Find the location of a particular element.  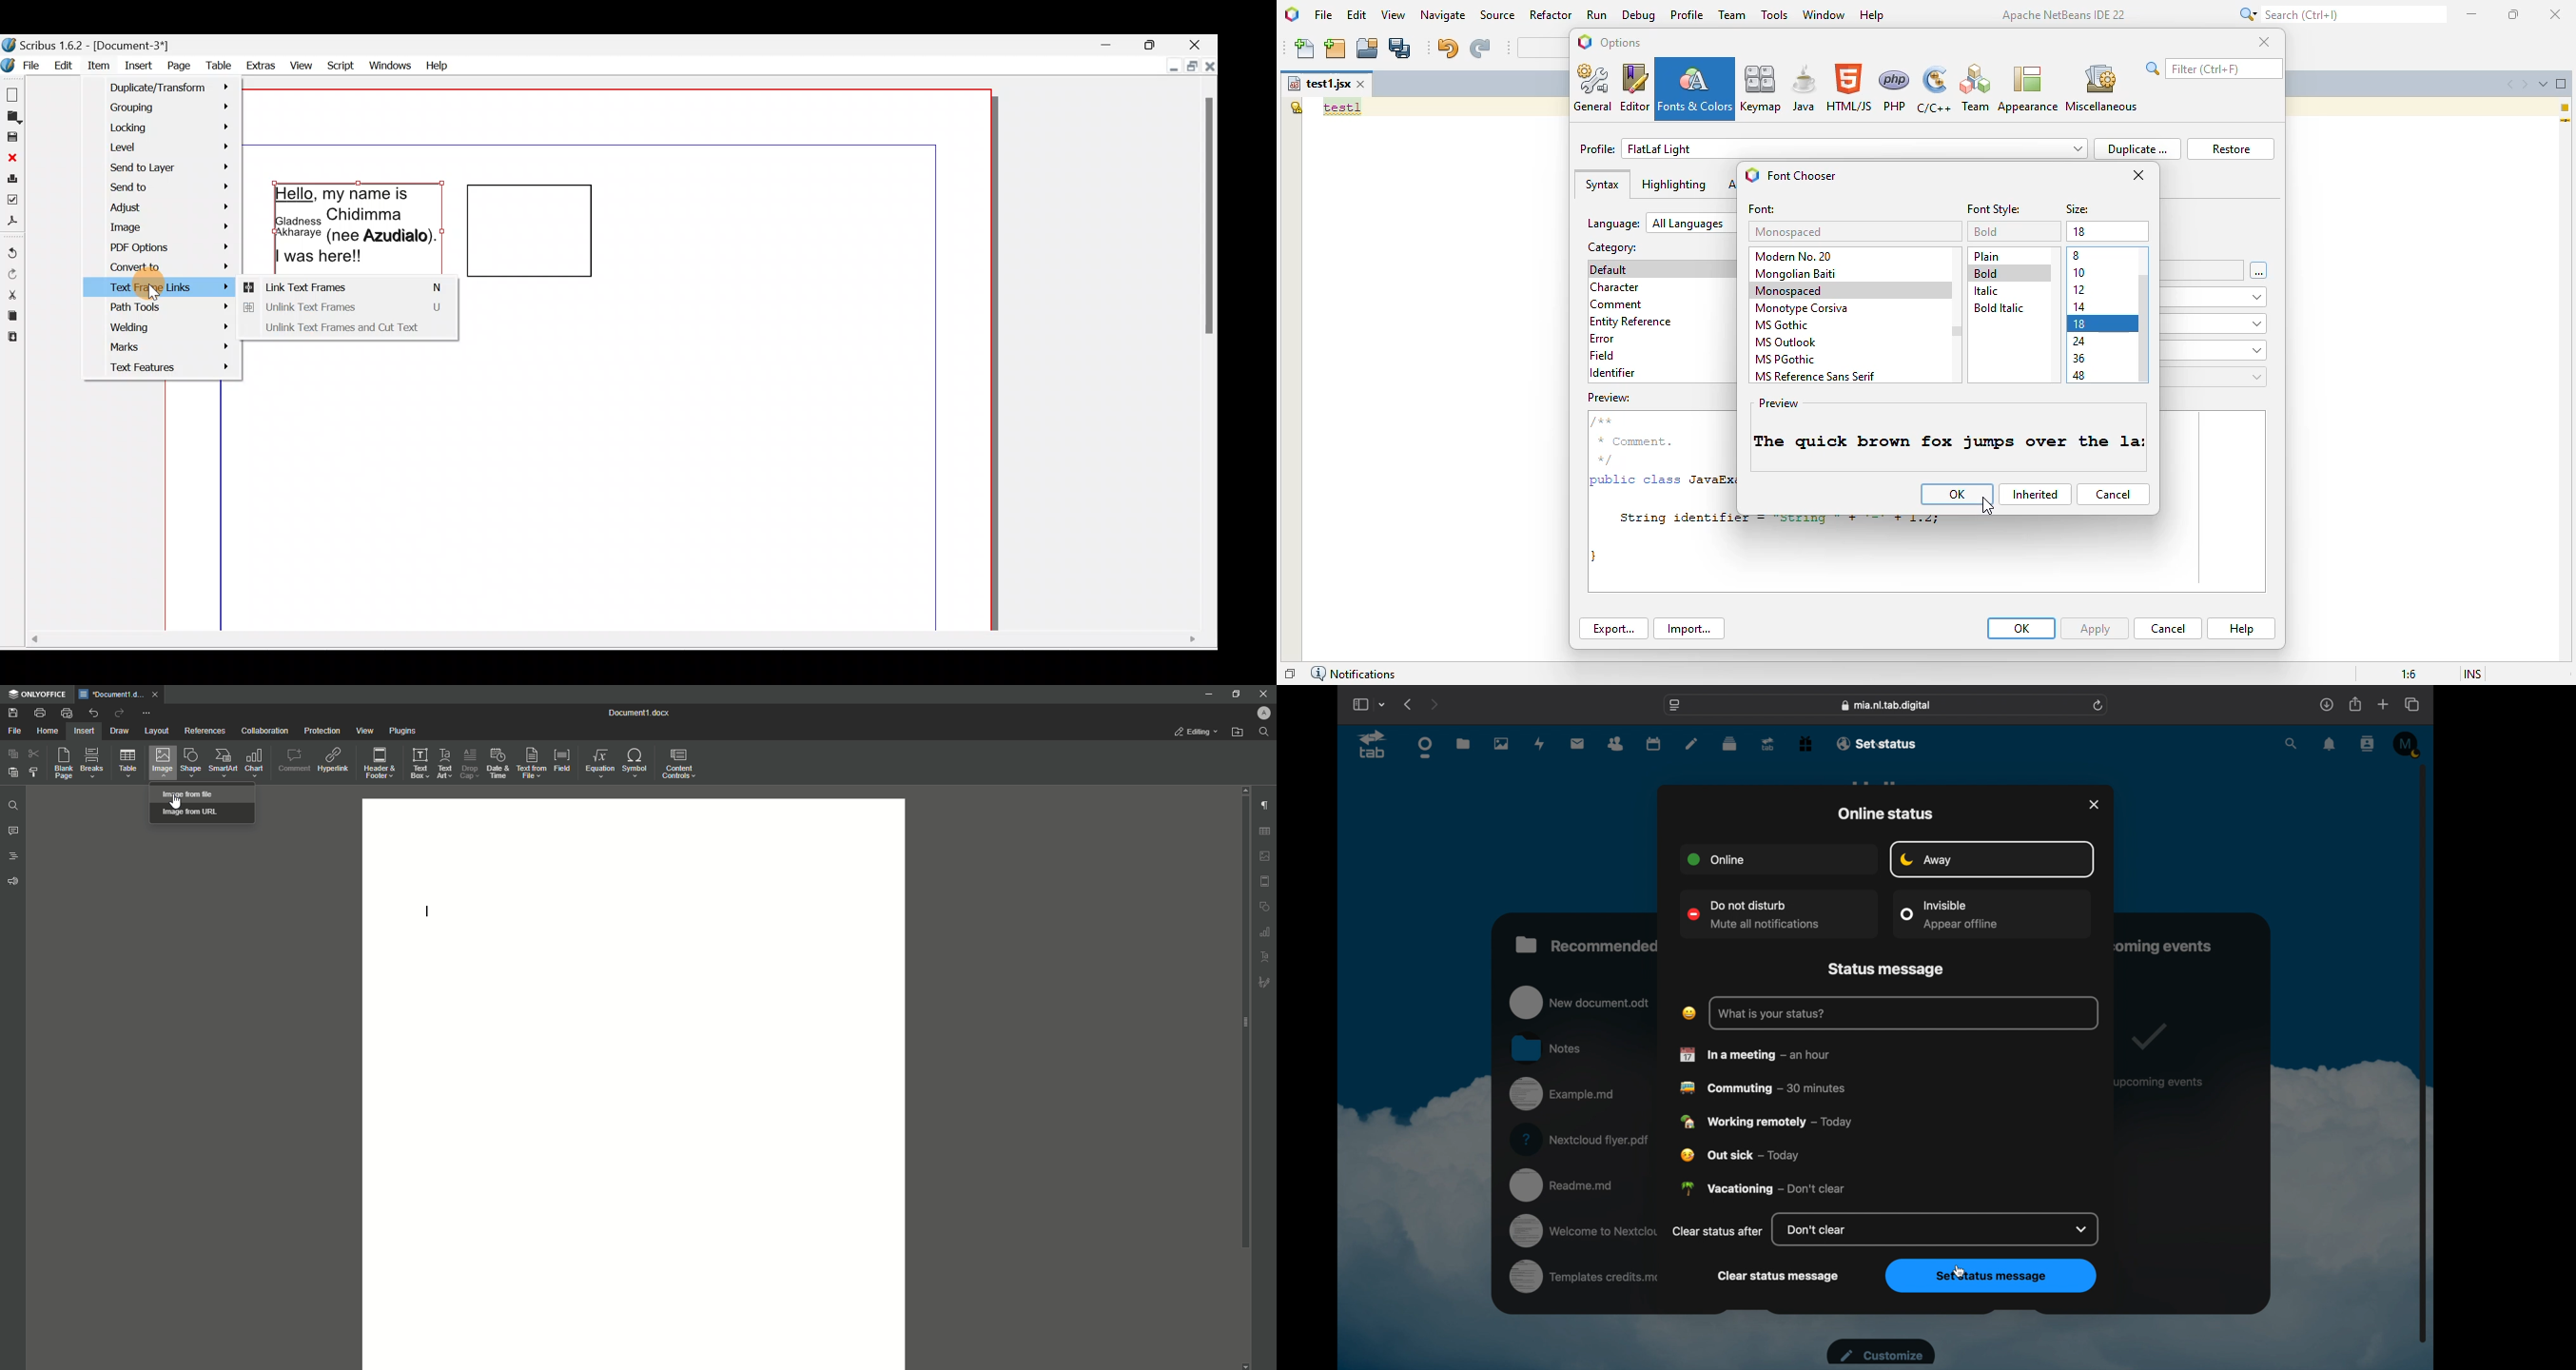

PDF options is located at coordinates (161, 247).